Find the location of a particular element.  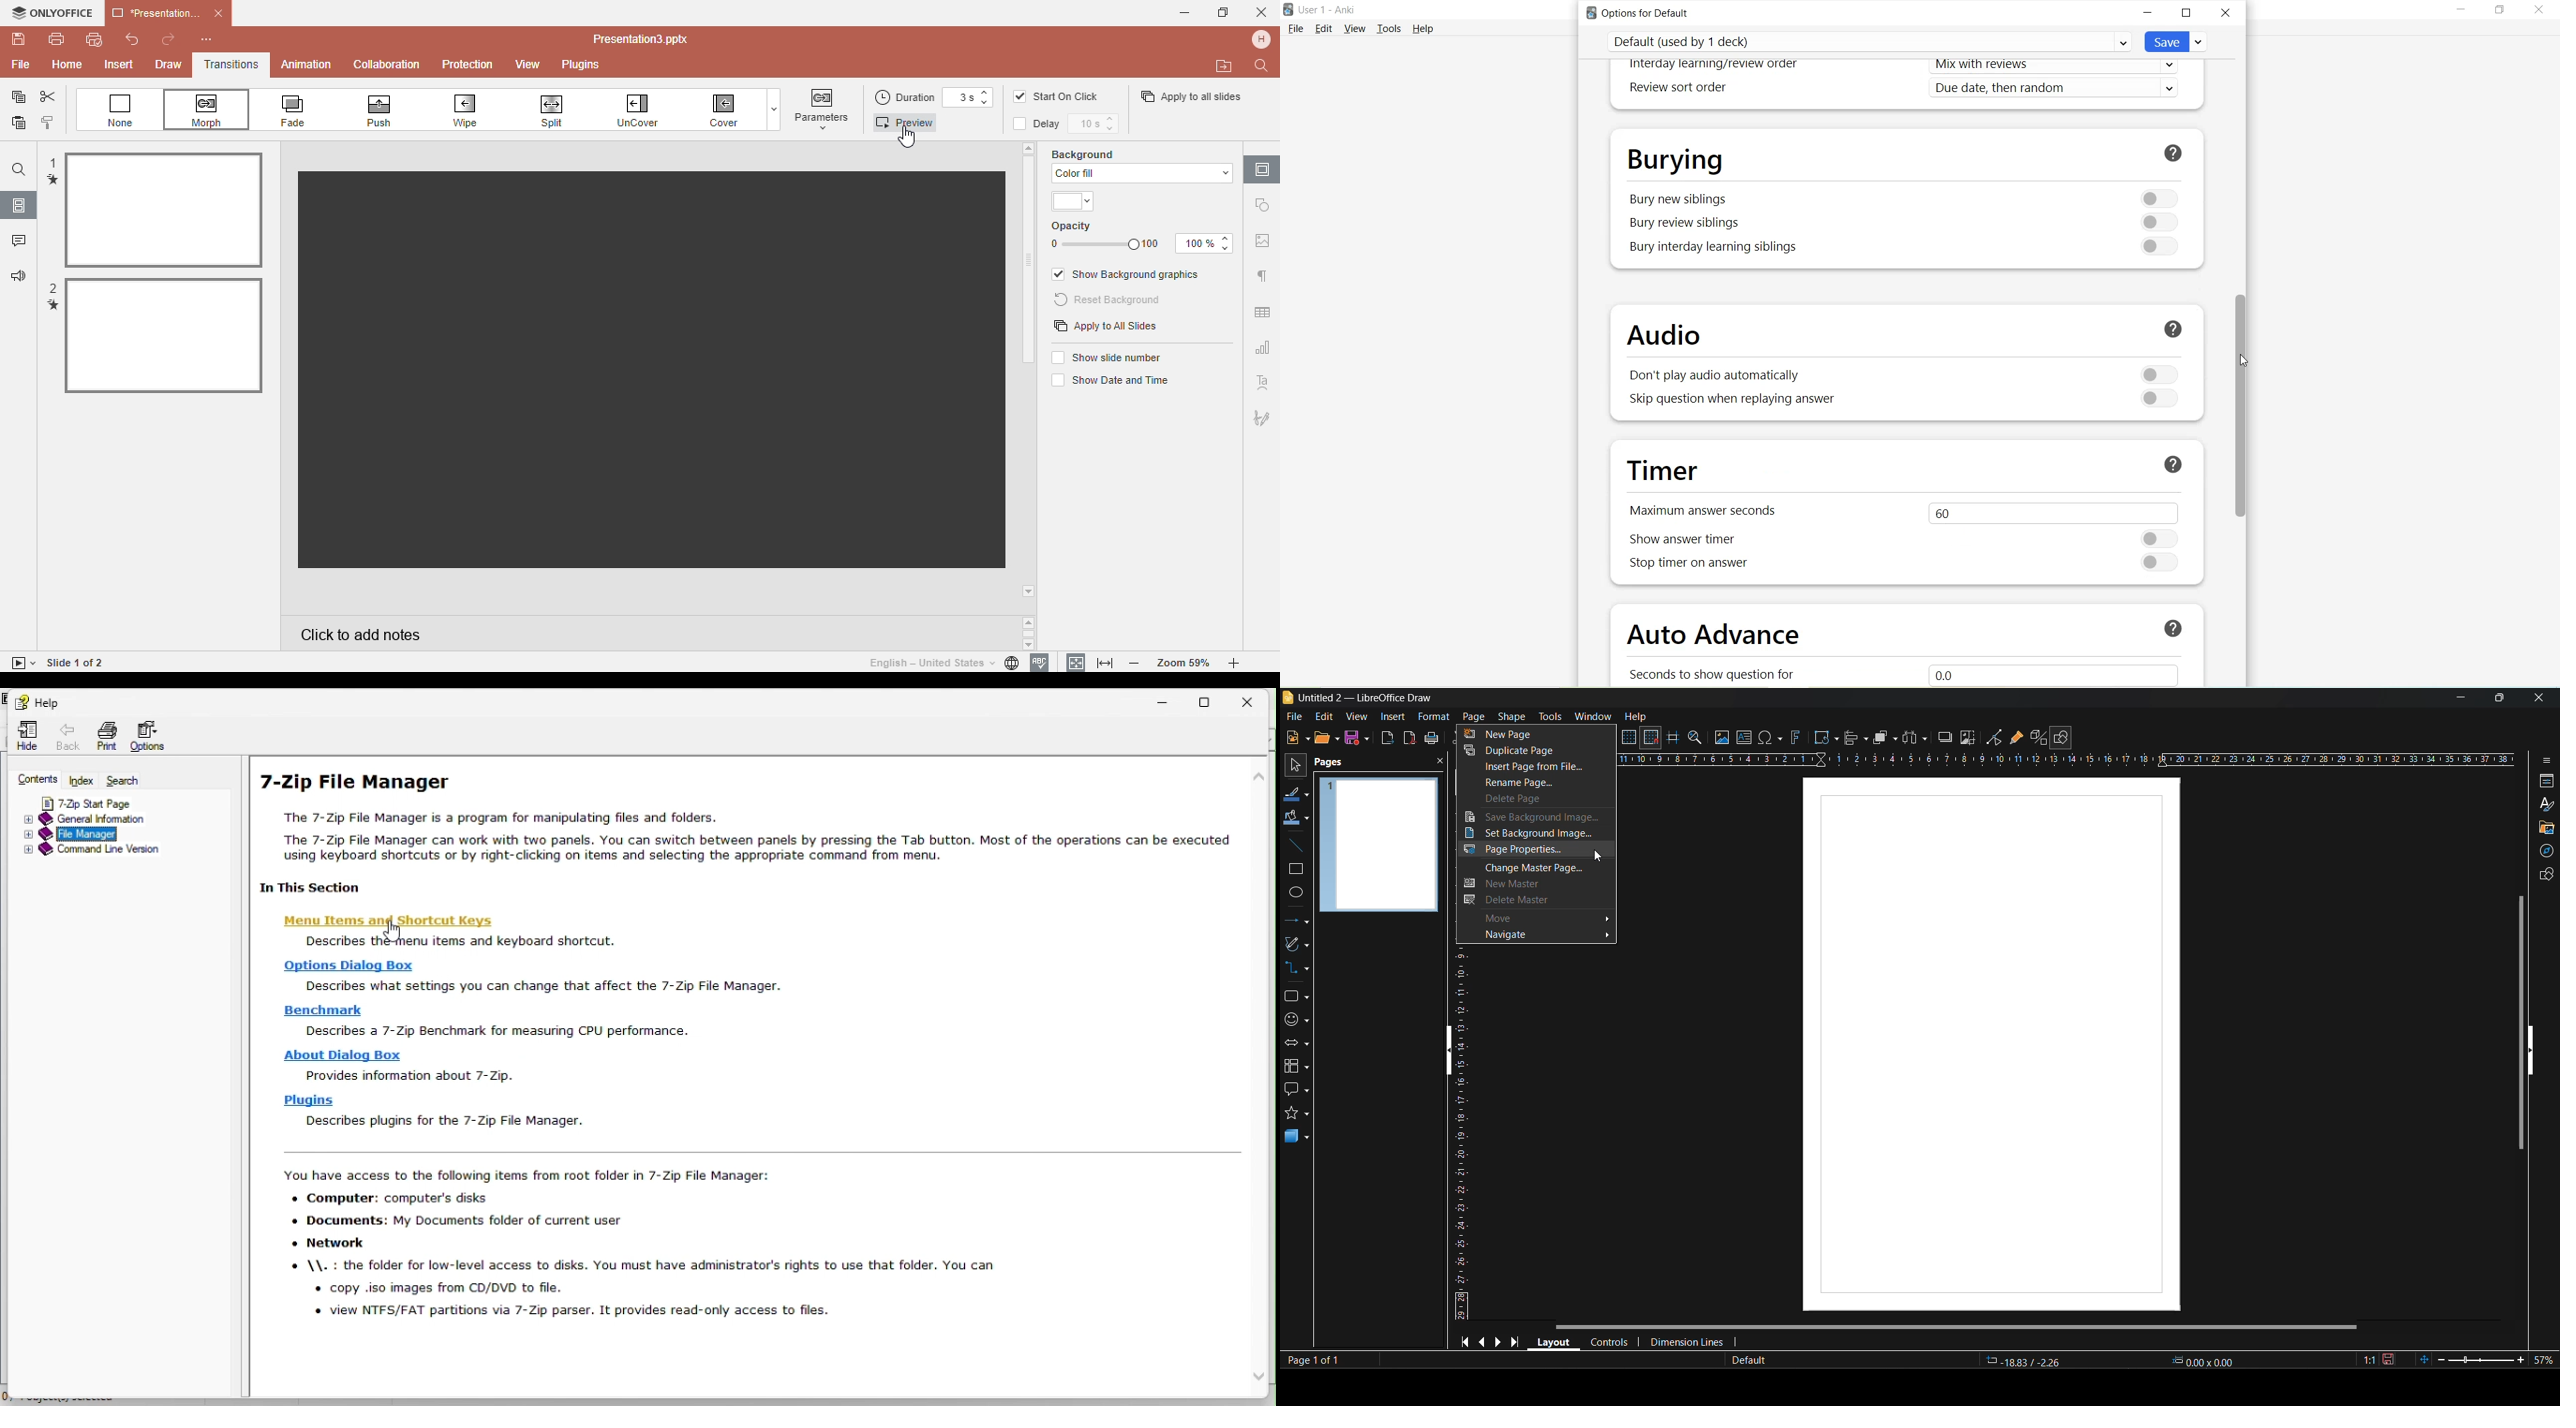

Find is located at coordinates (18, 170).